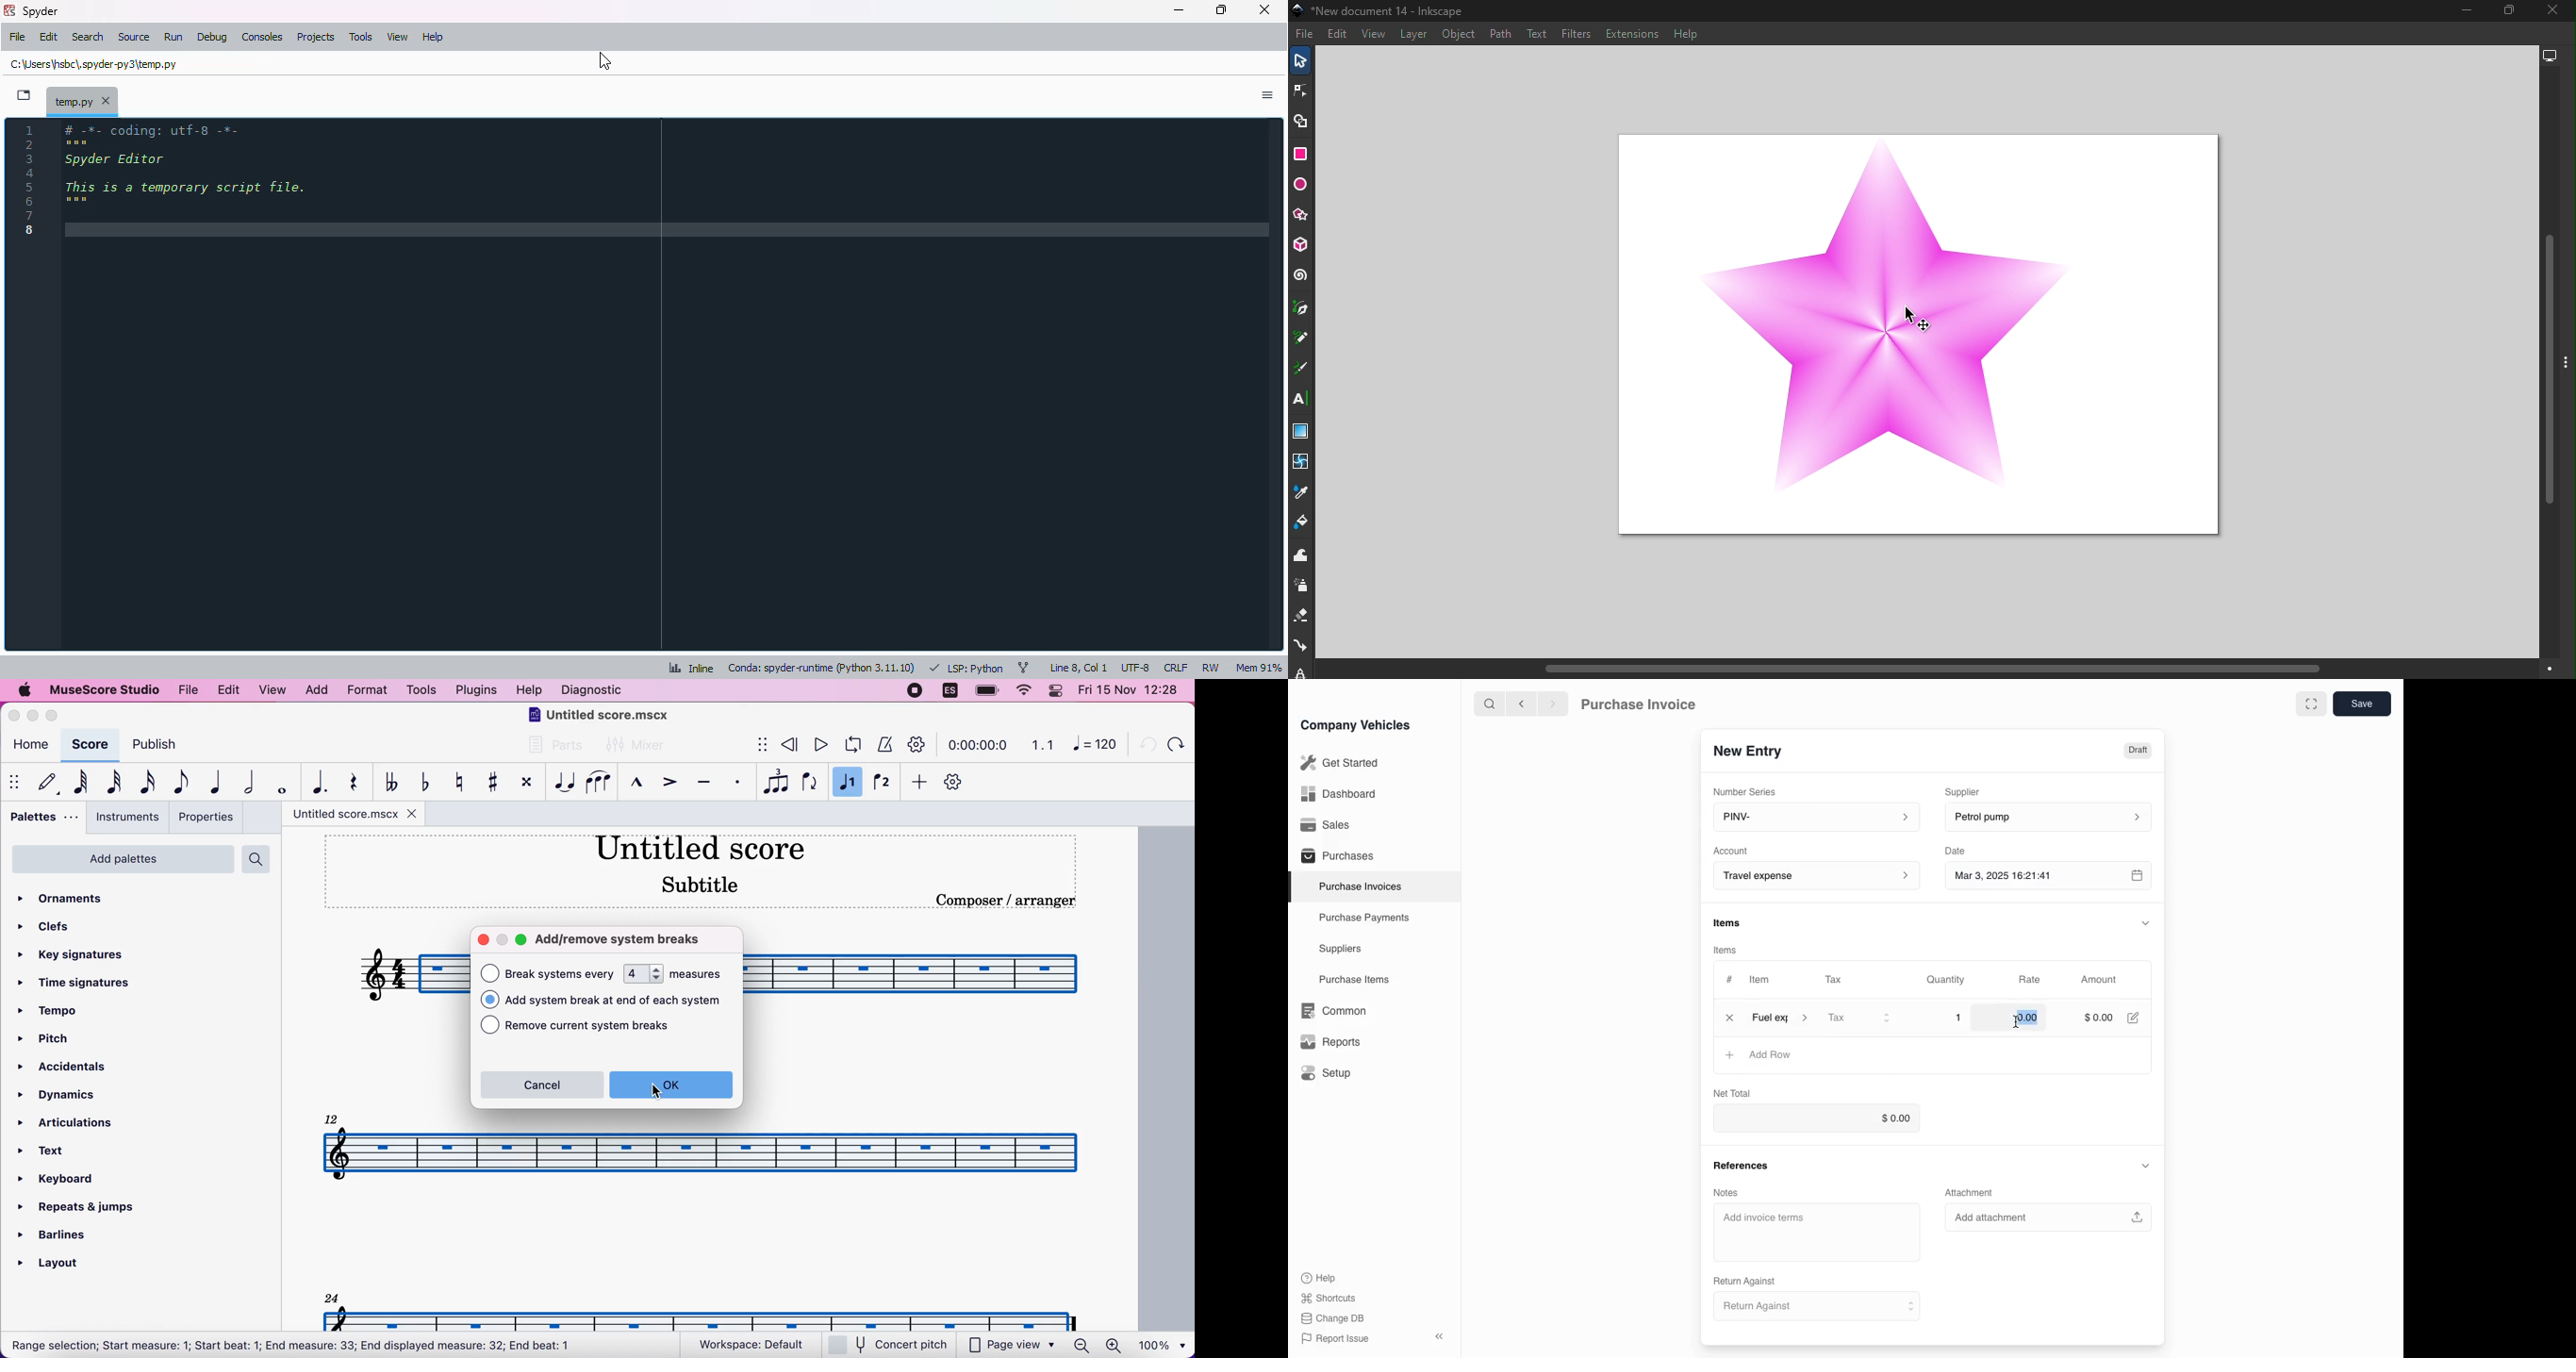  Describe the element at coordinates (1758, 1056) in the screenshot. I see `Add Row` at that location.